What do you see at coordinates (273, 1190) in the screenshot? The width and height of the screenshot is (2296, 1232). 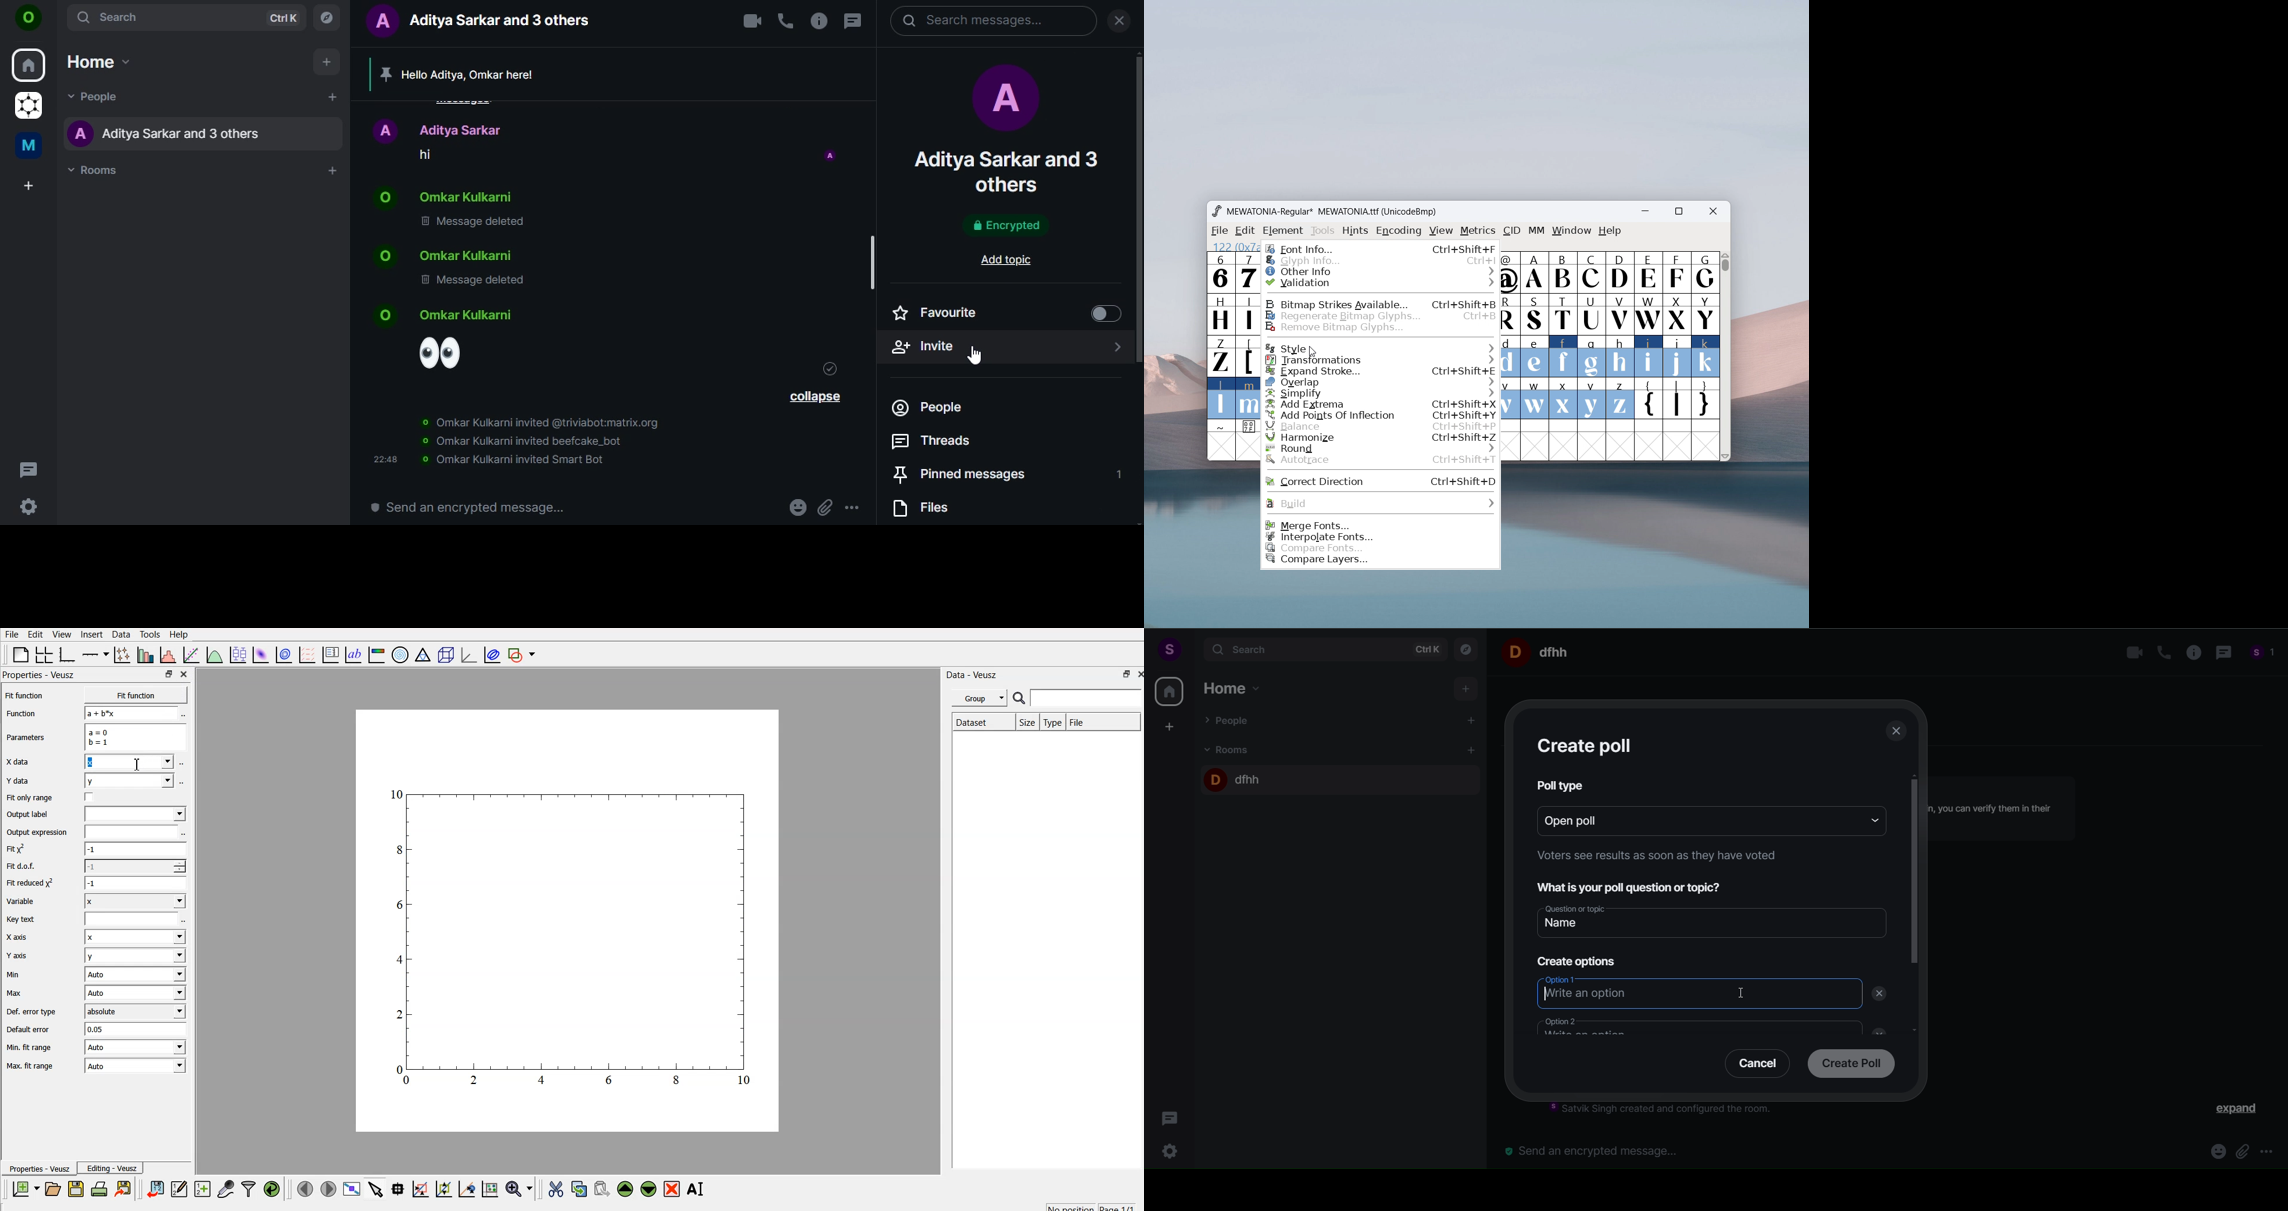 I see `reload linked data sets` at bounding box center [273, 1190].